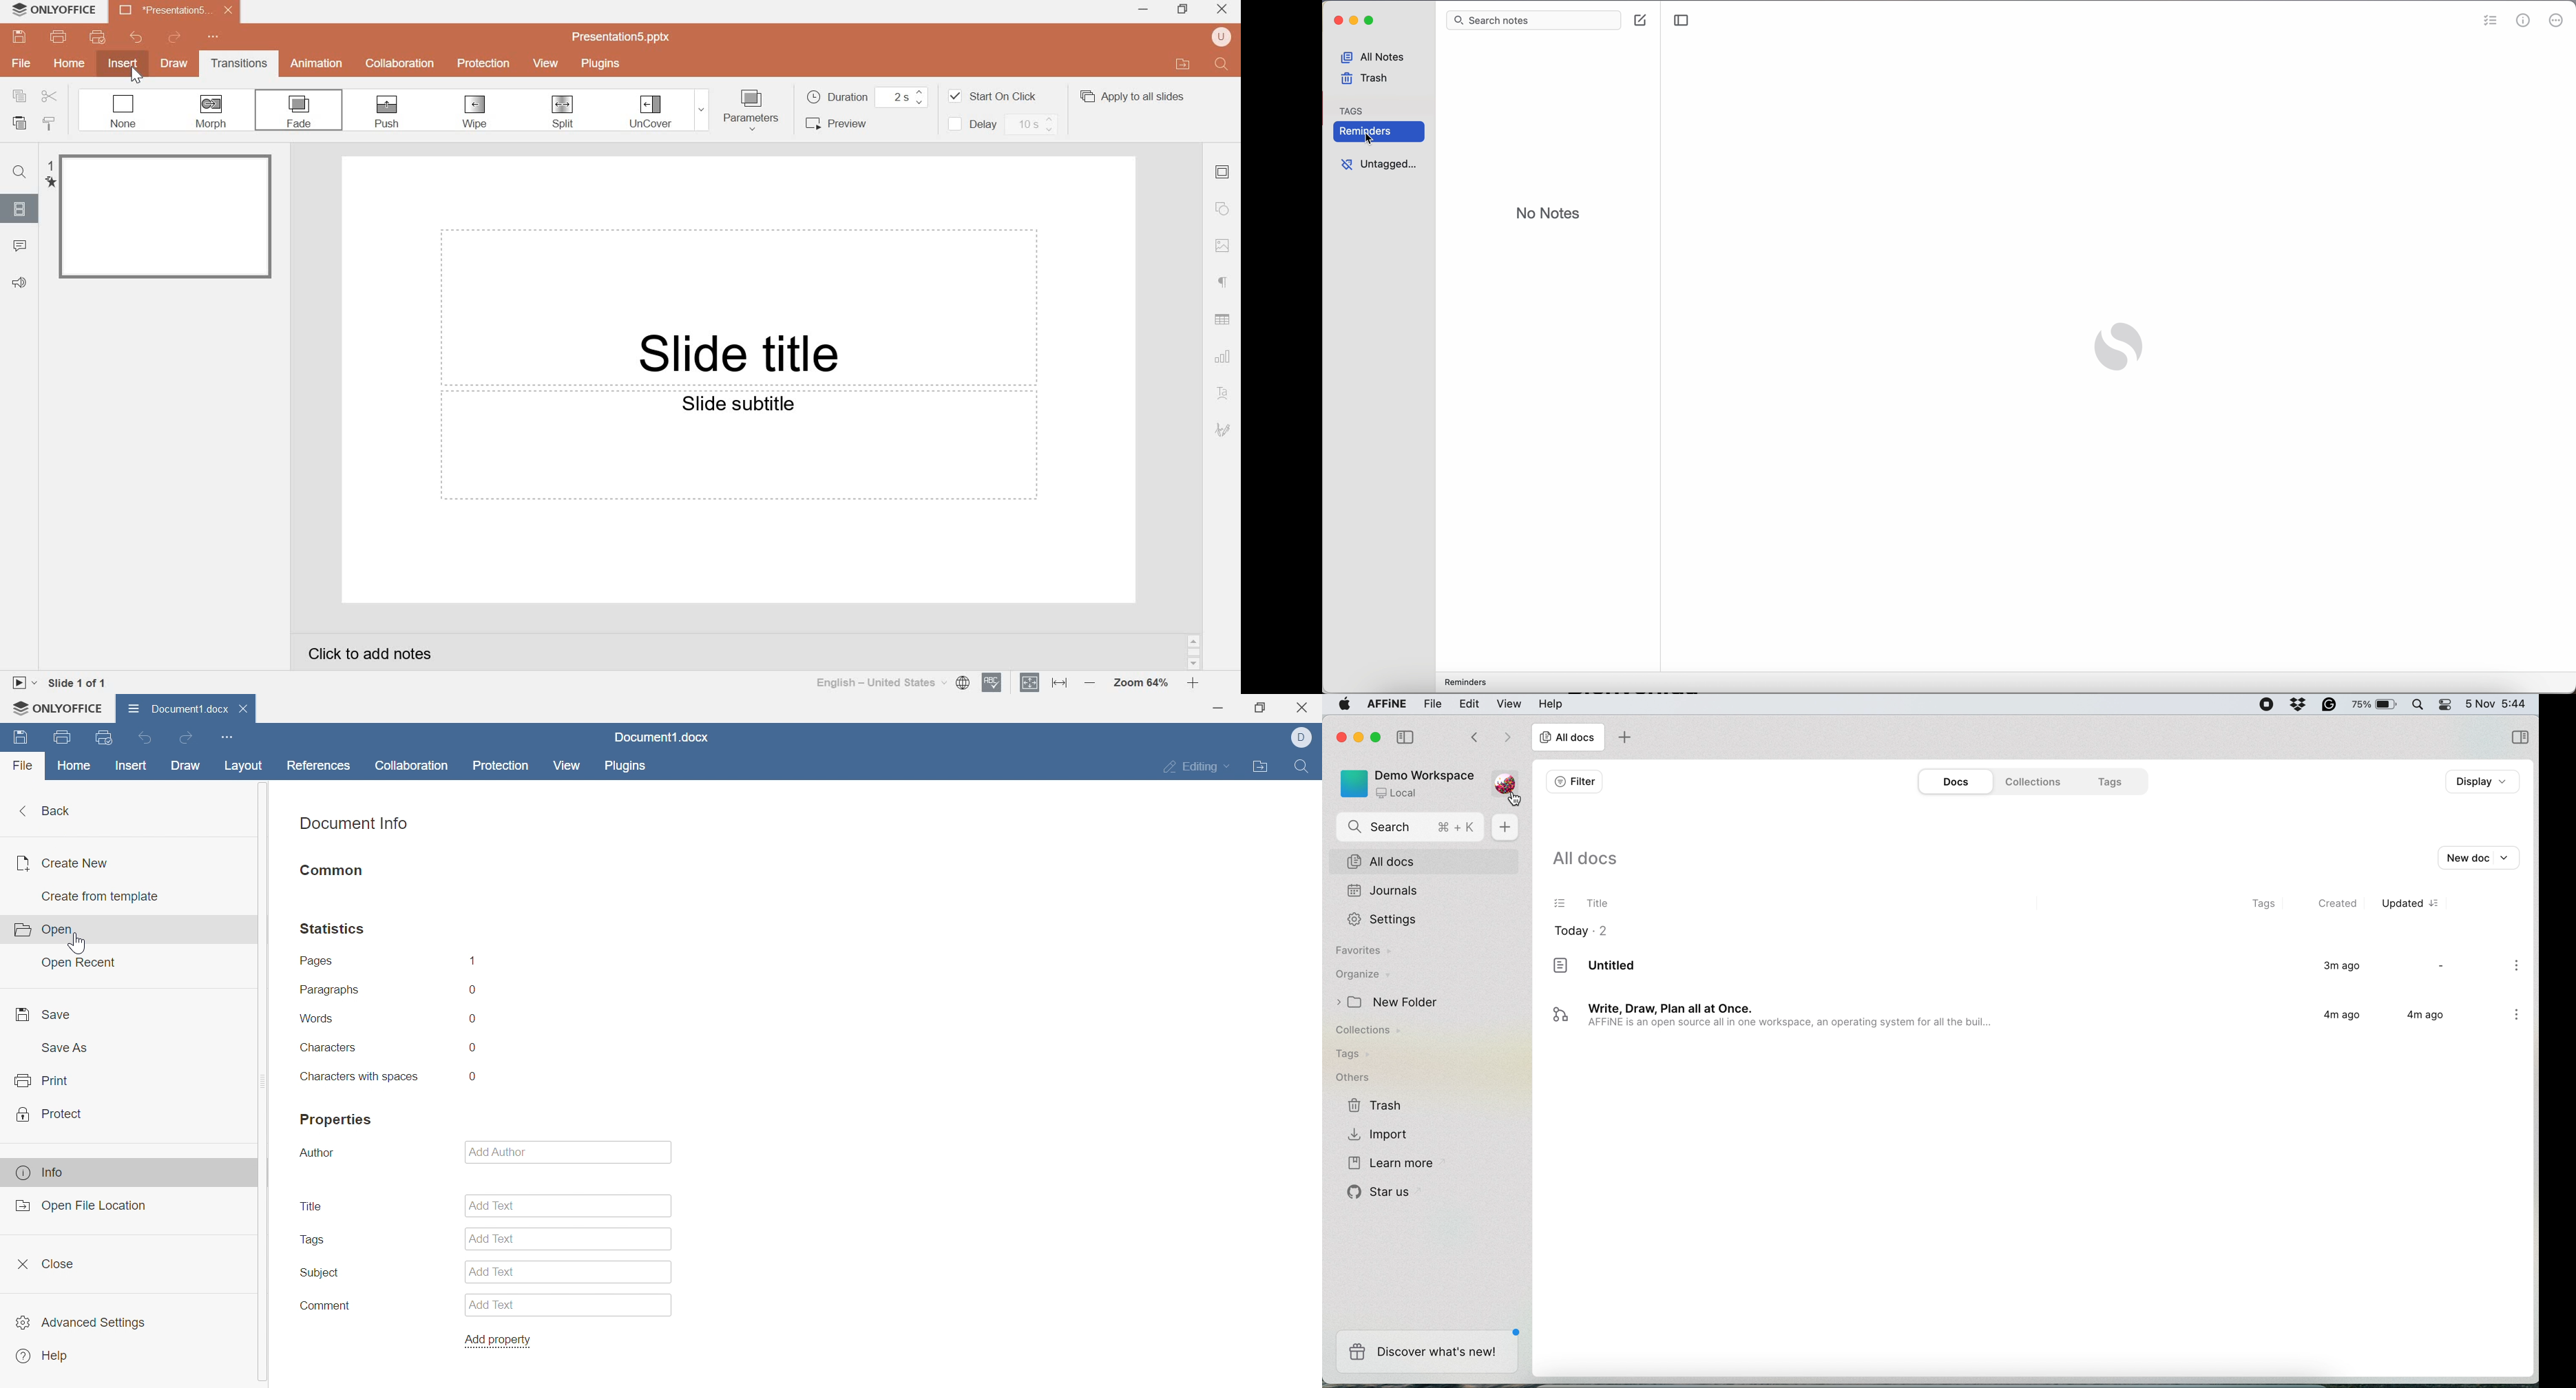 The image size is (2576, 1400). What do you see at coordinates (474, 1048) in the screenshot?
I see `0` at bounding box center [474, 1048].